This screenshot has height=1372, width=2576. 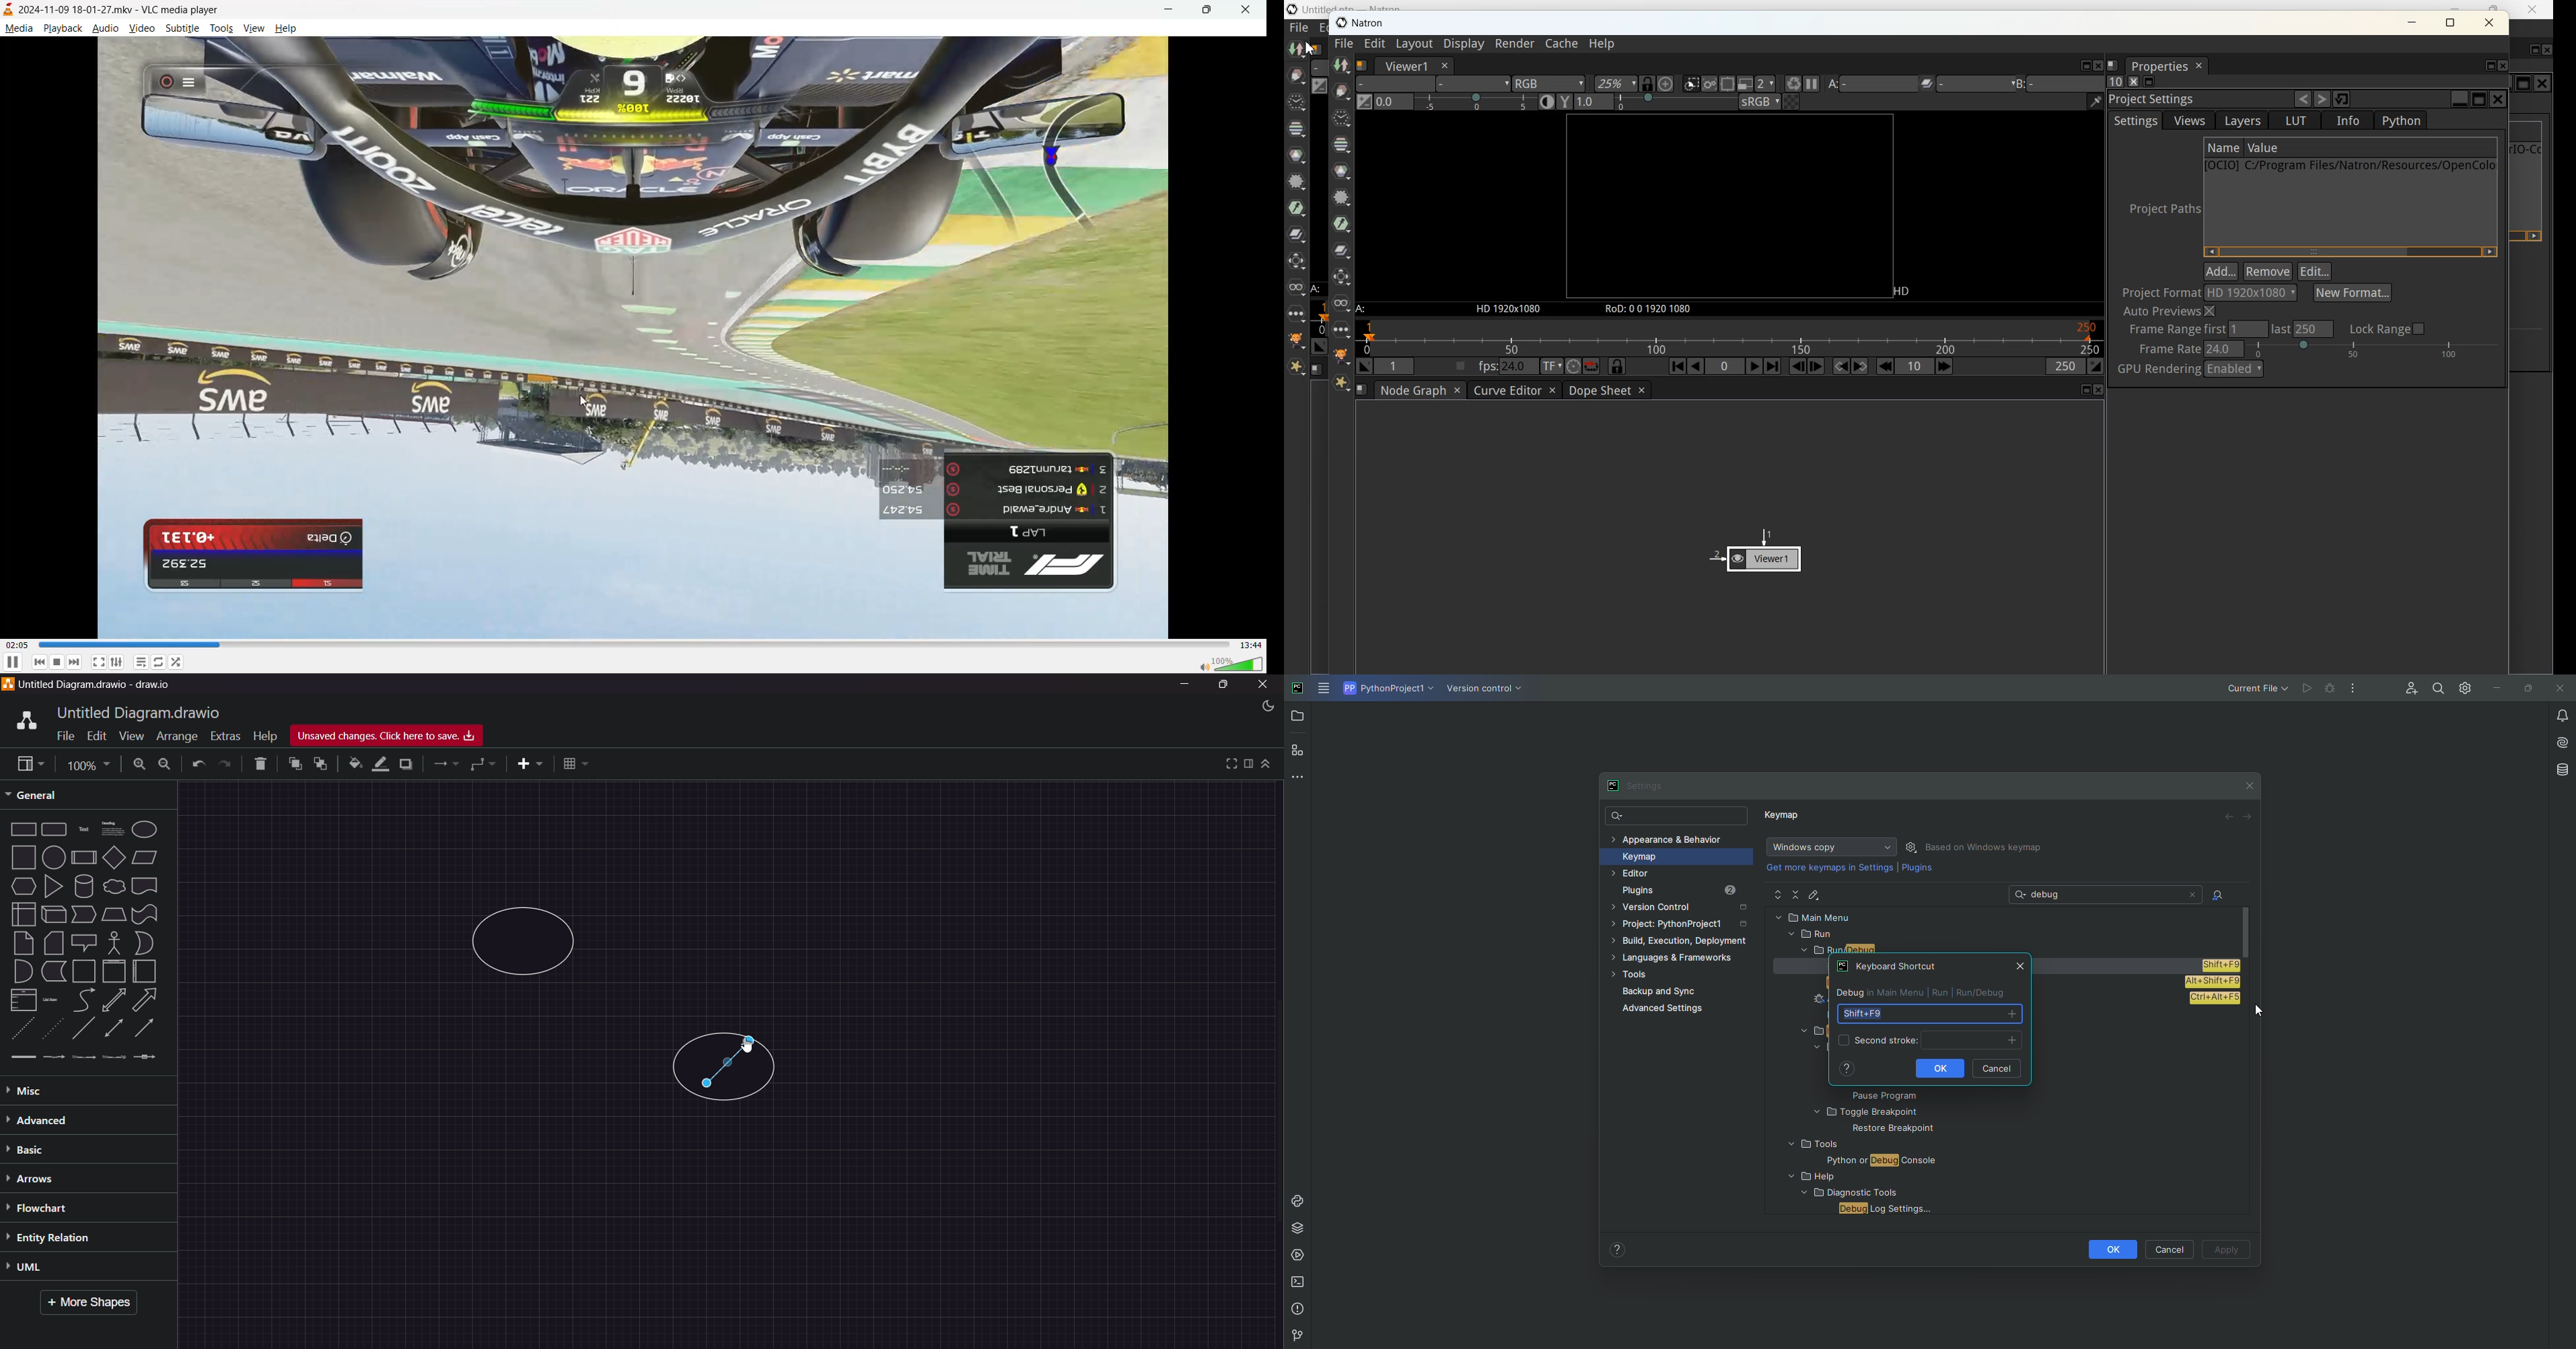 I want to click on Settings, so click(x=1913, y=847).